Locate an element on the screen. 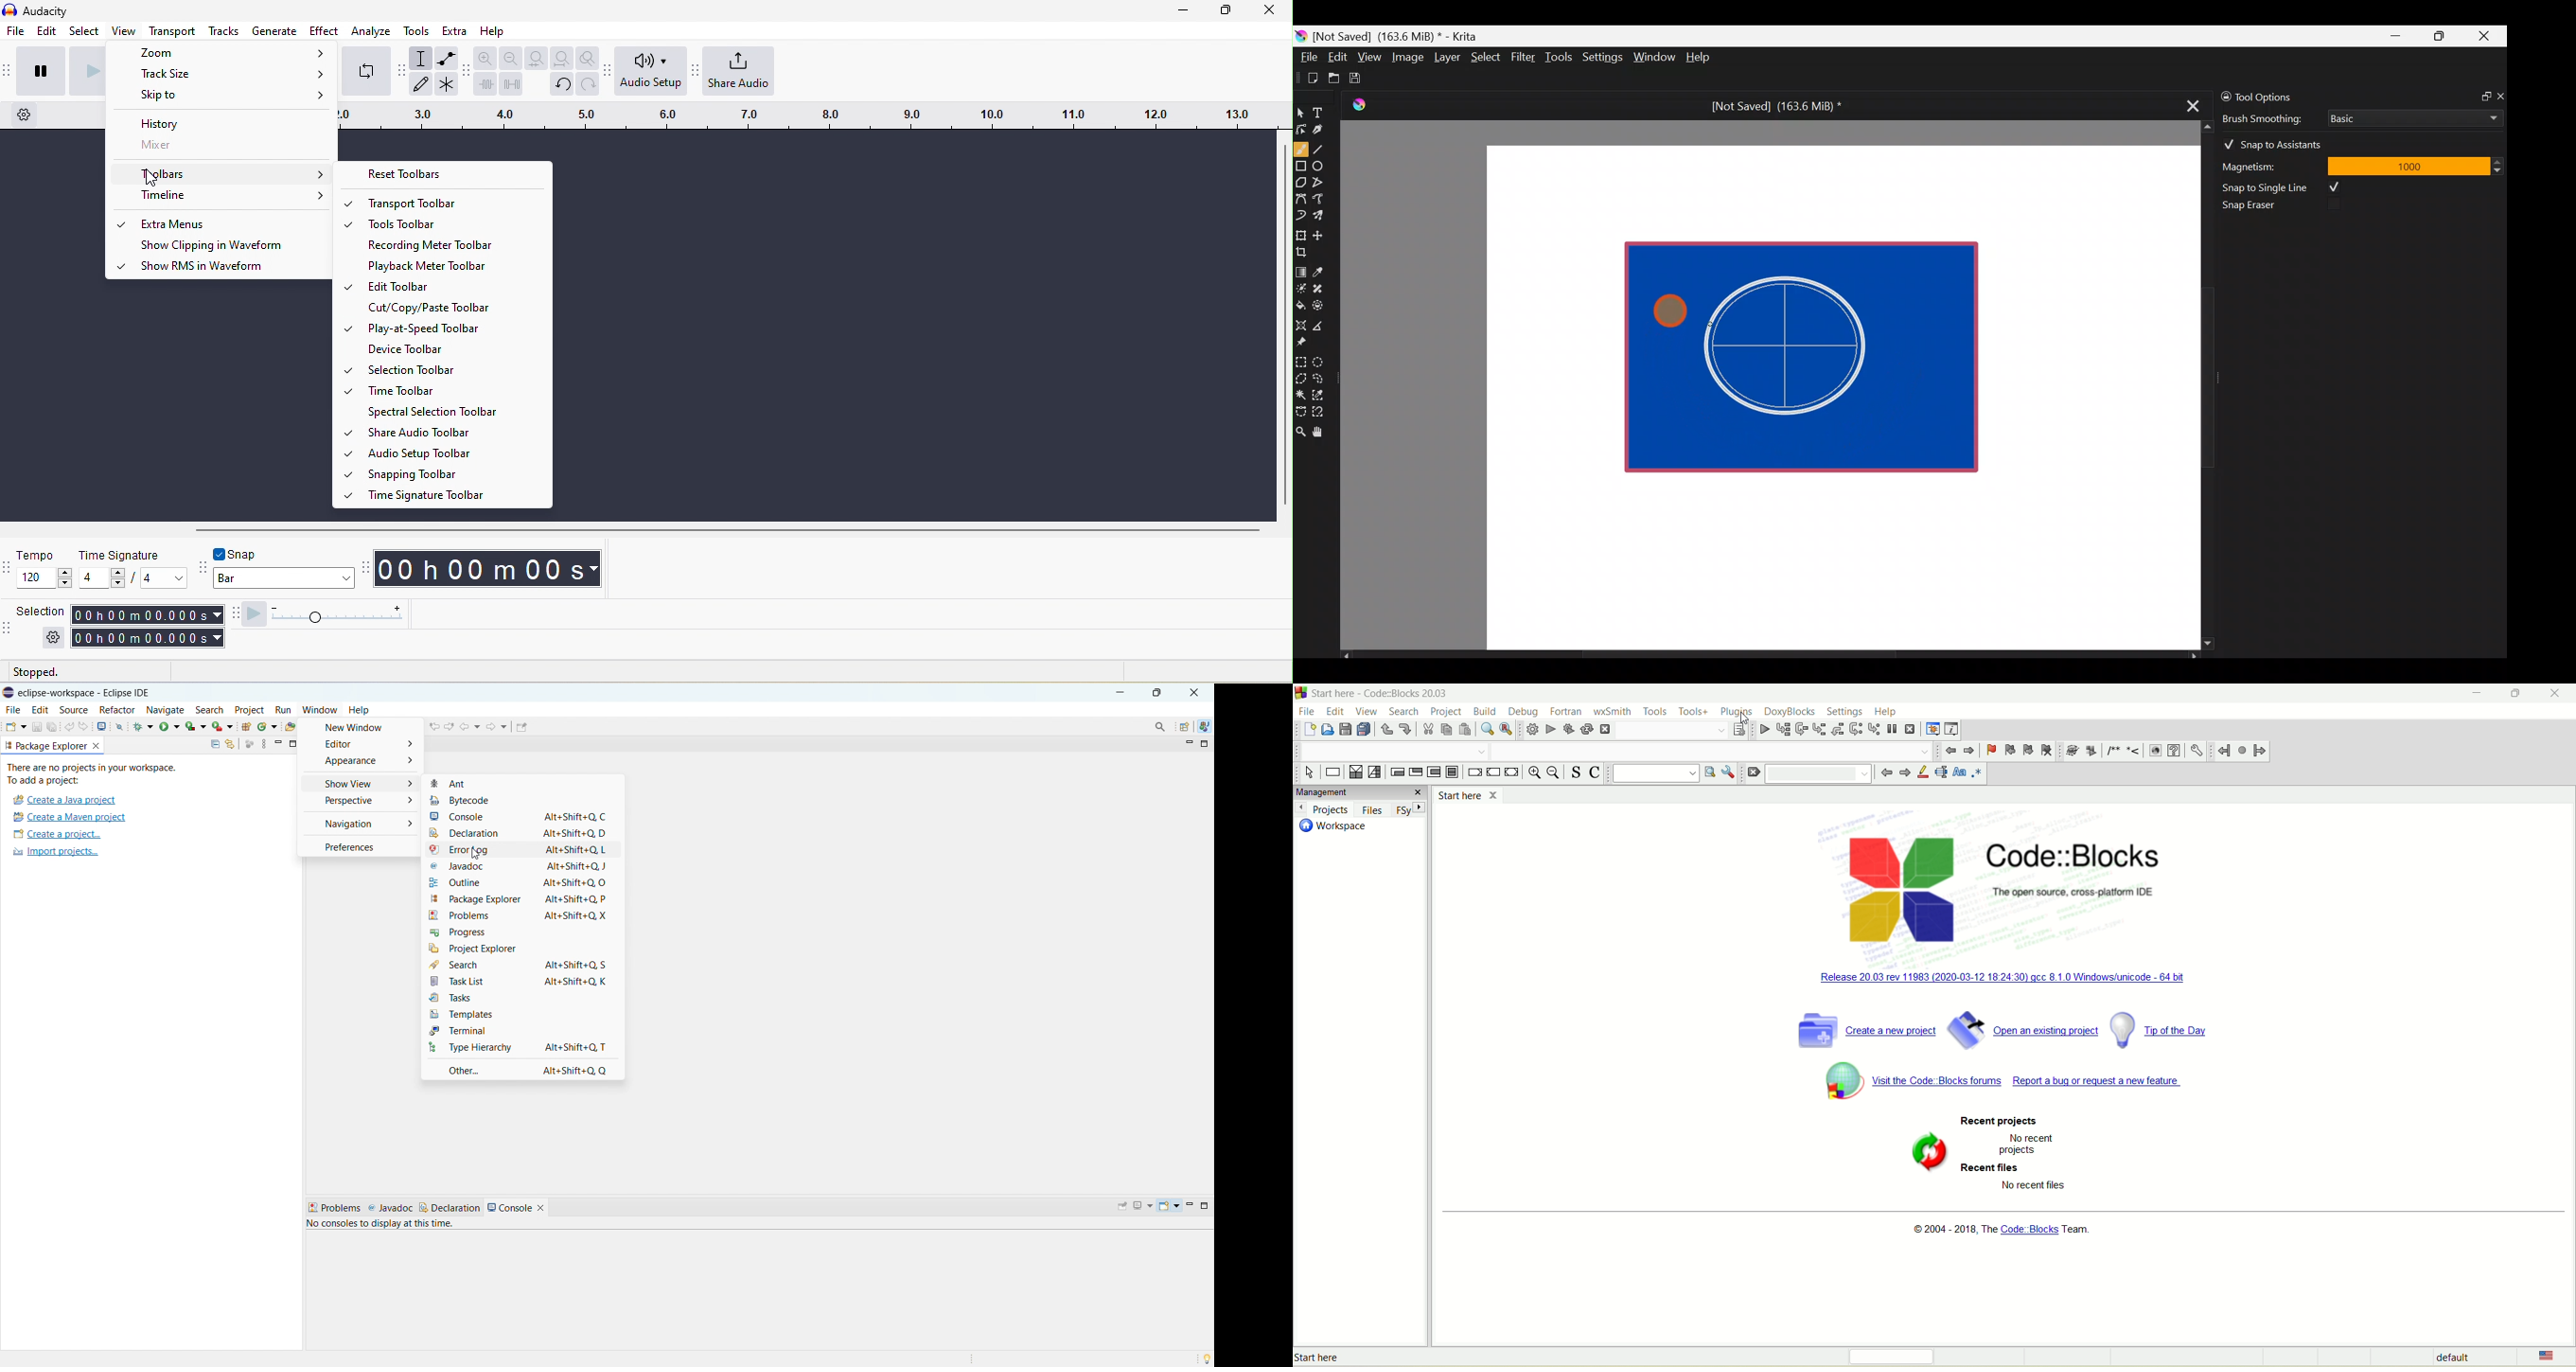  Float docker is located at coordinates (2481, 95).